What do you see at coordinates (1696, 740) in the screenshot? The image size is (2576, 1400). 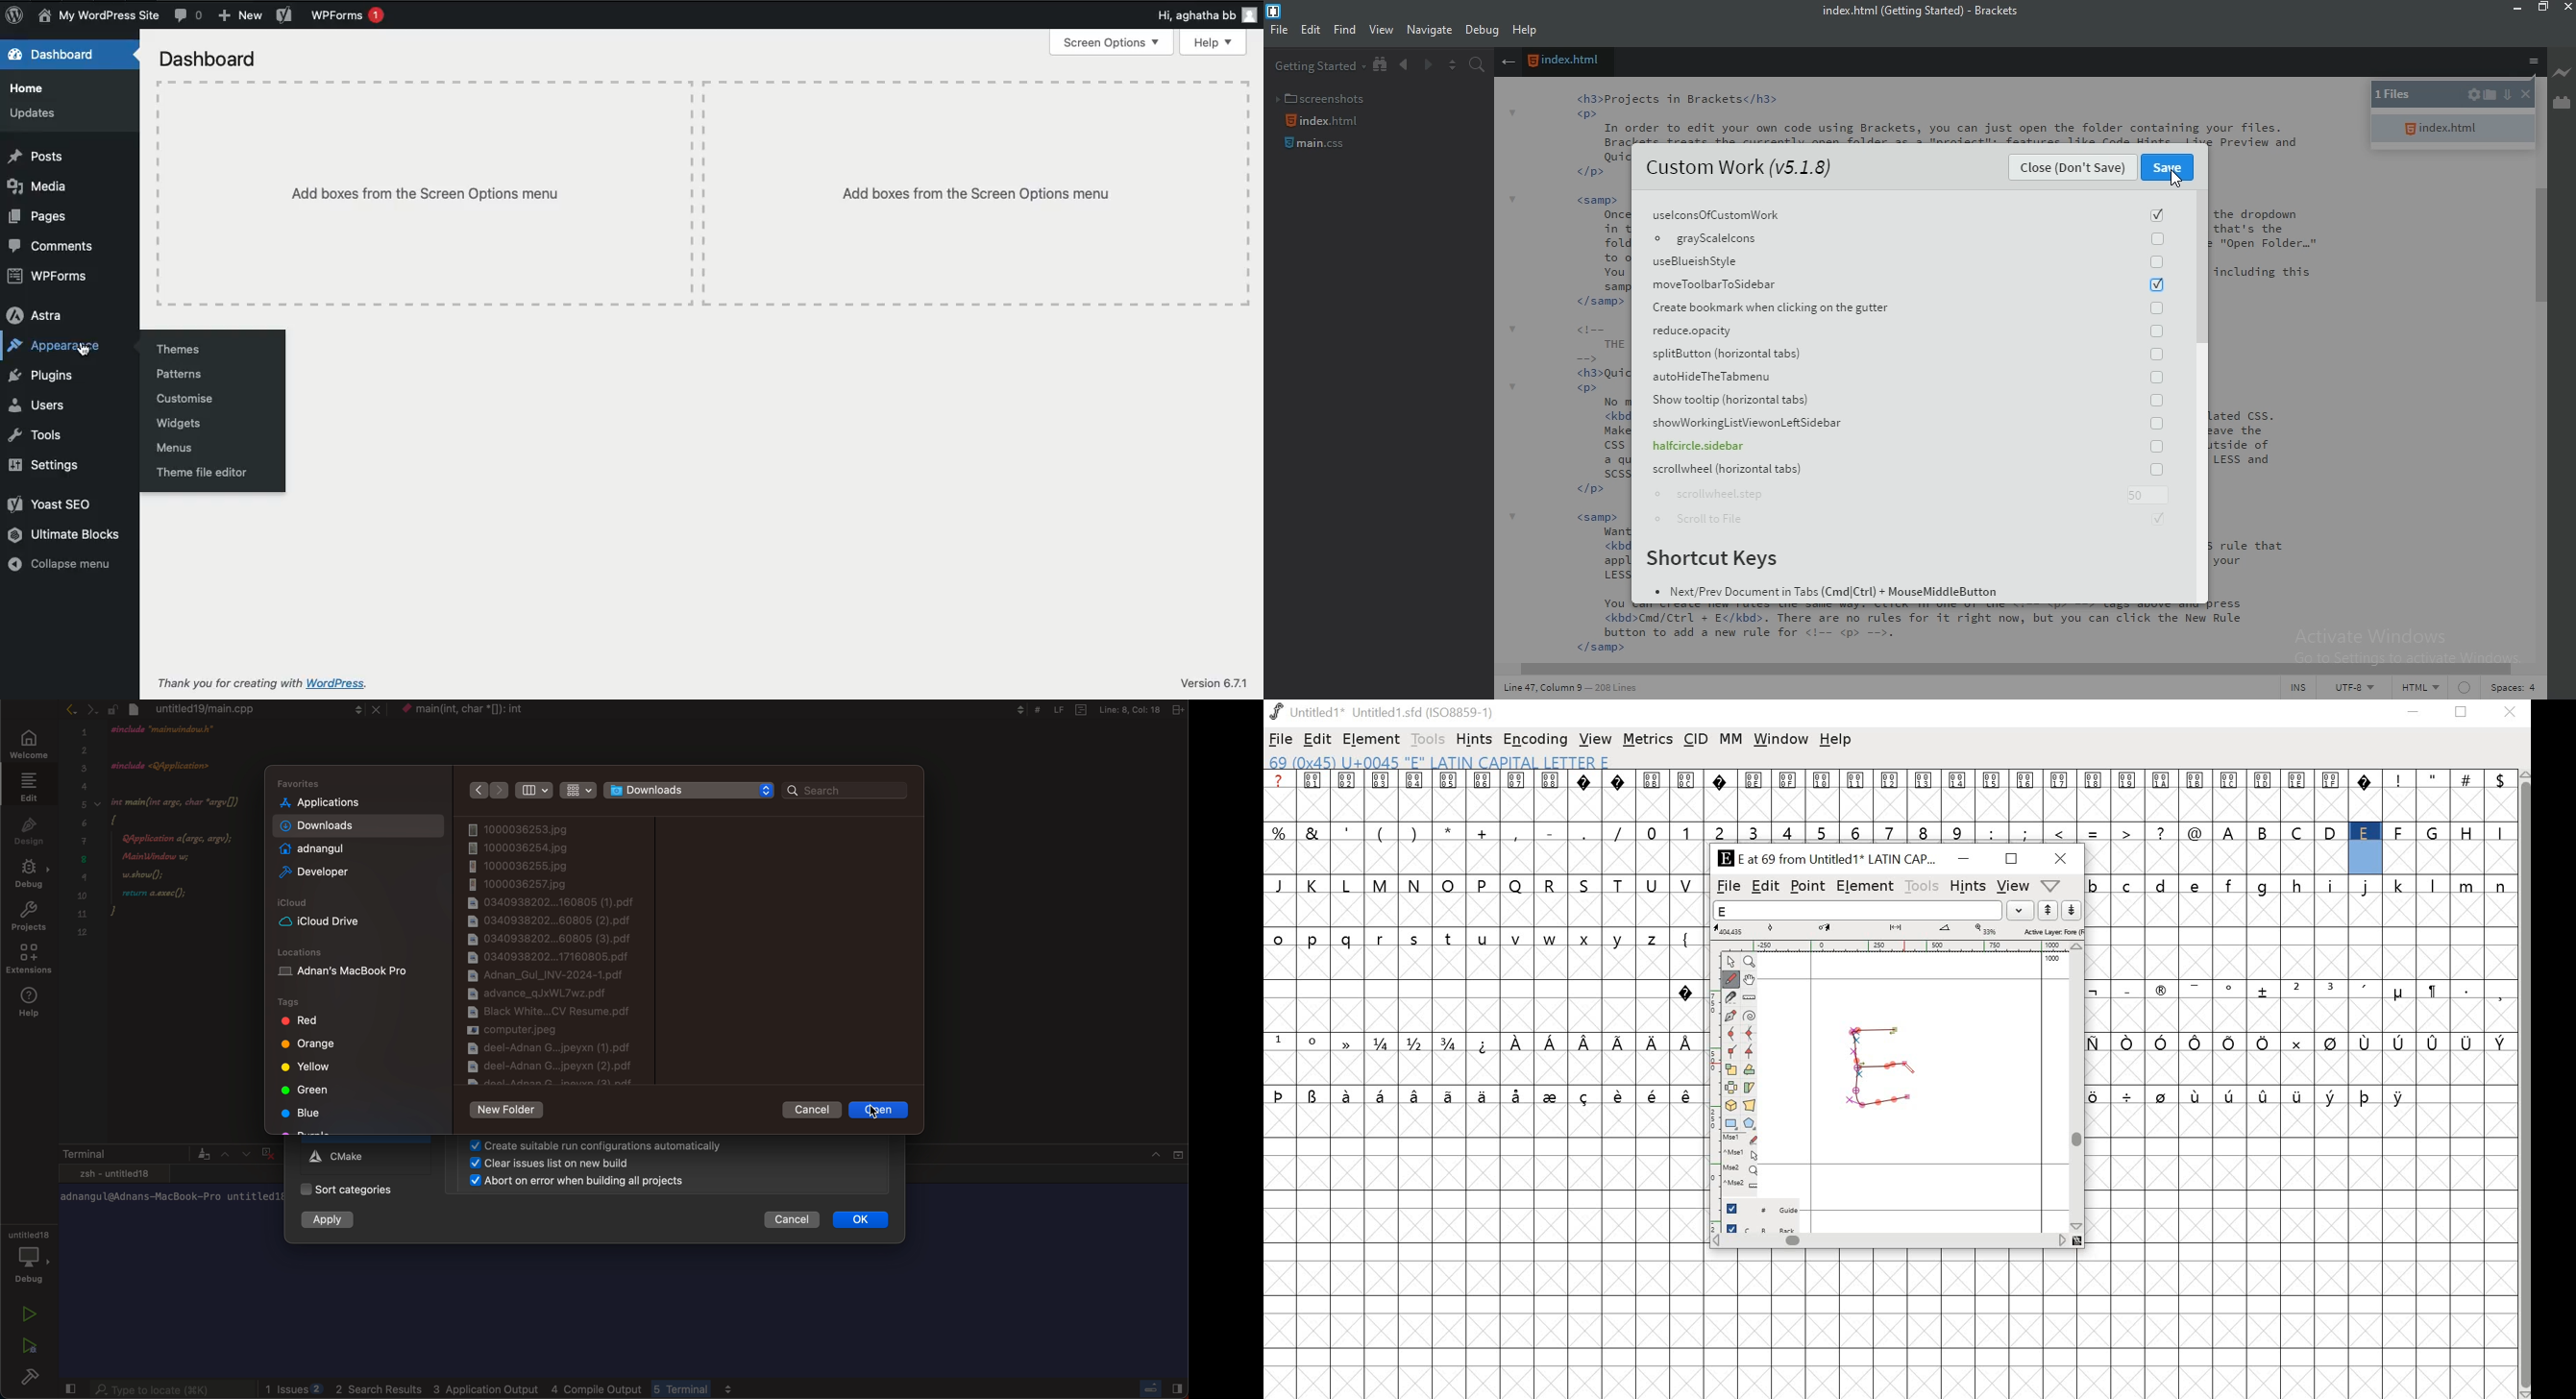 I see `CID` at bounding box center [1696, 740].